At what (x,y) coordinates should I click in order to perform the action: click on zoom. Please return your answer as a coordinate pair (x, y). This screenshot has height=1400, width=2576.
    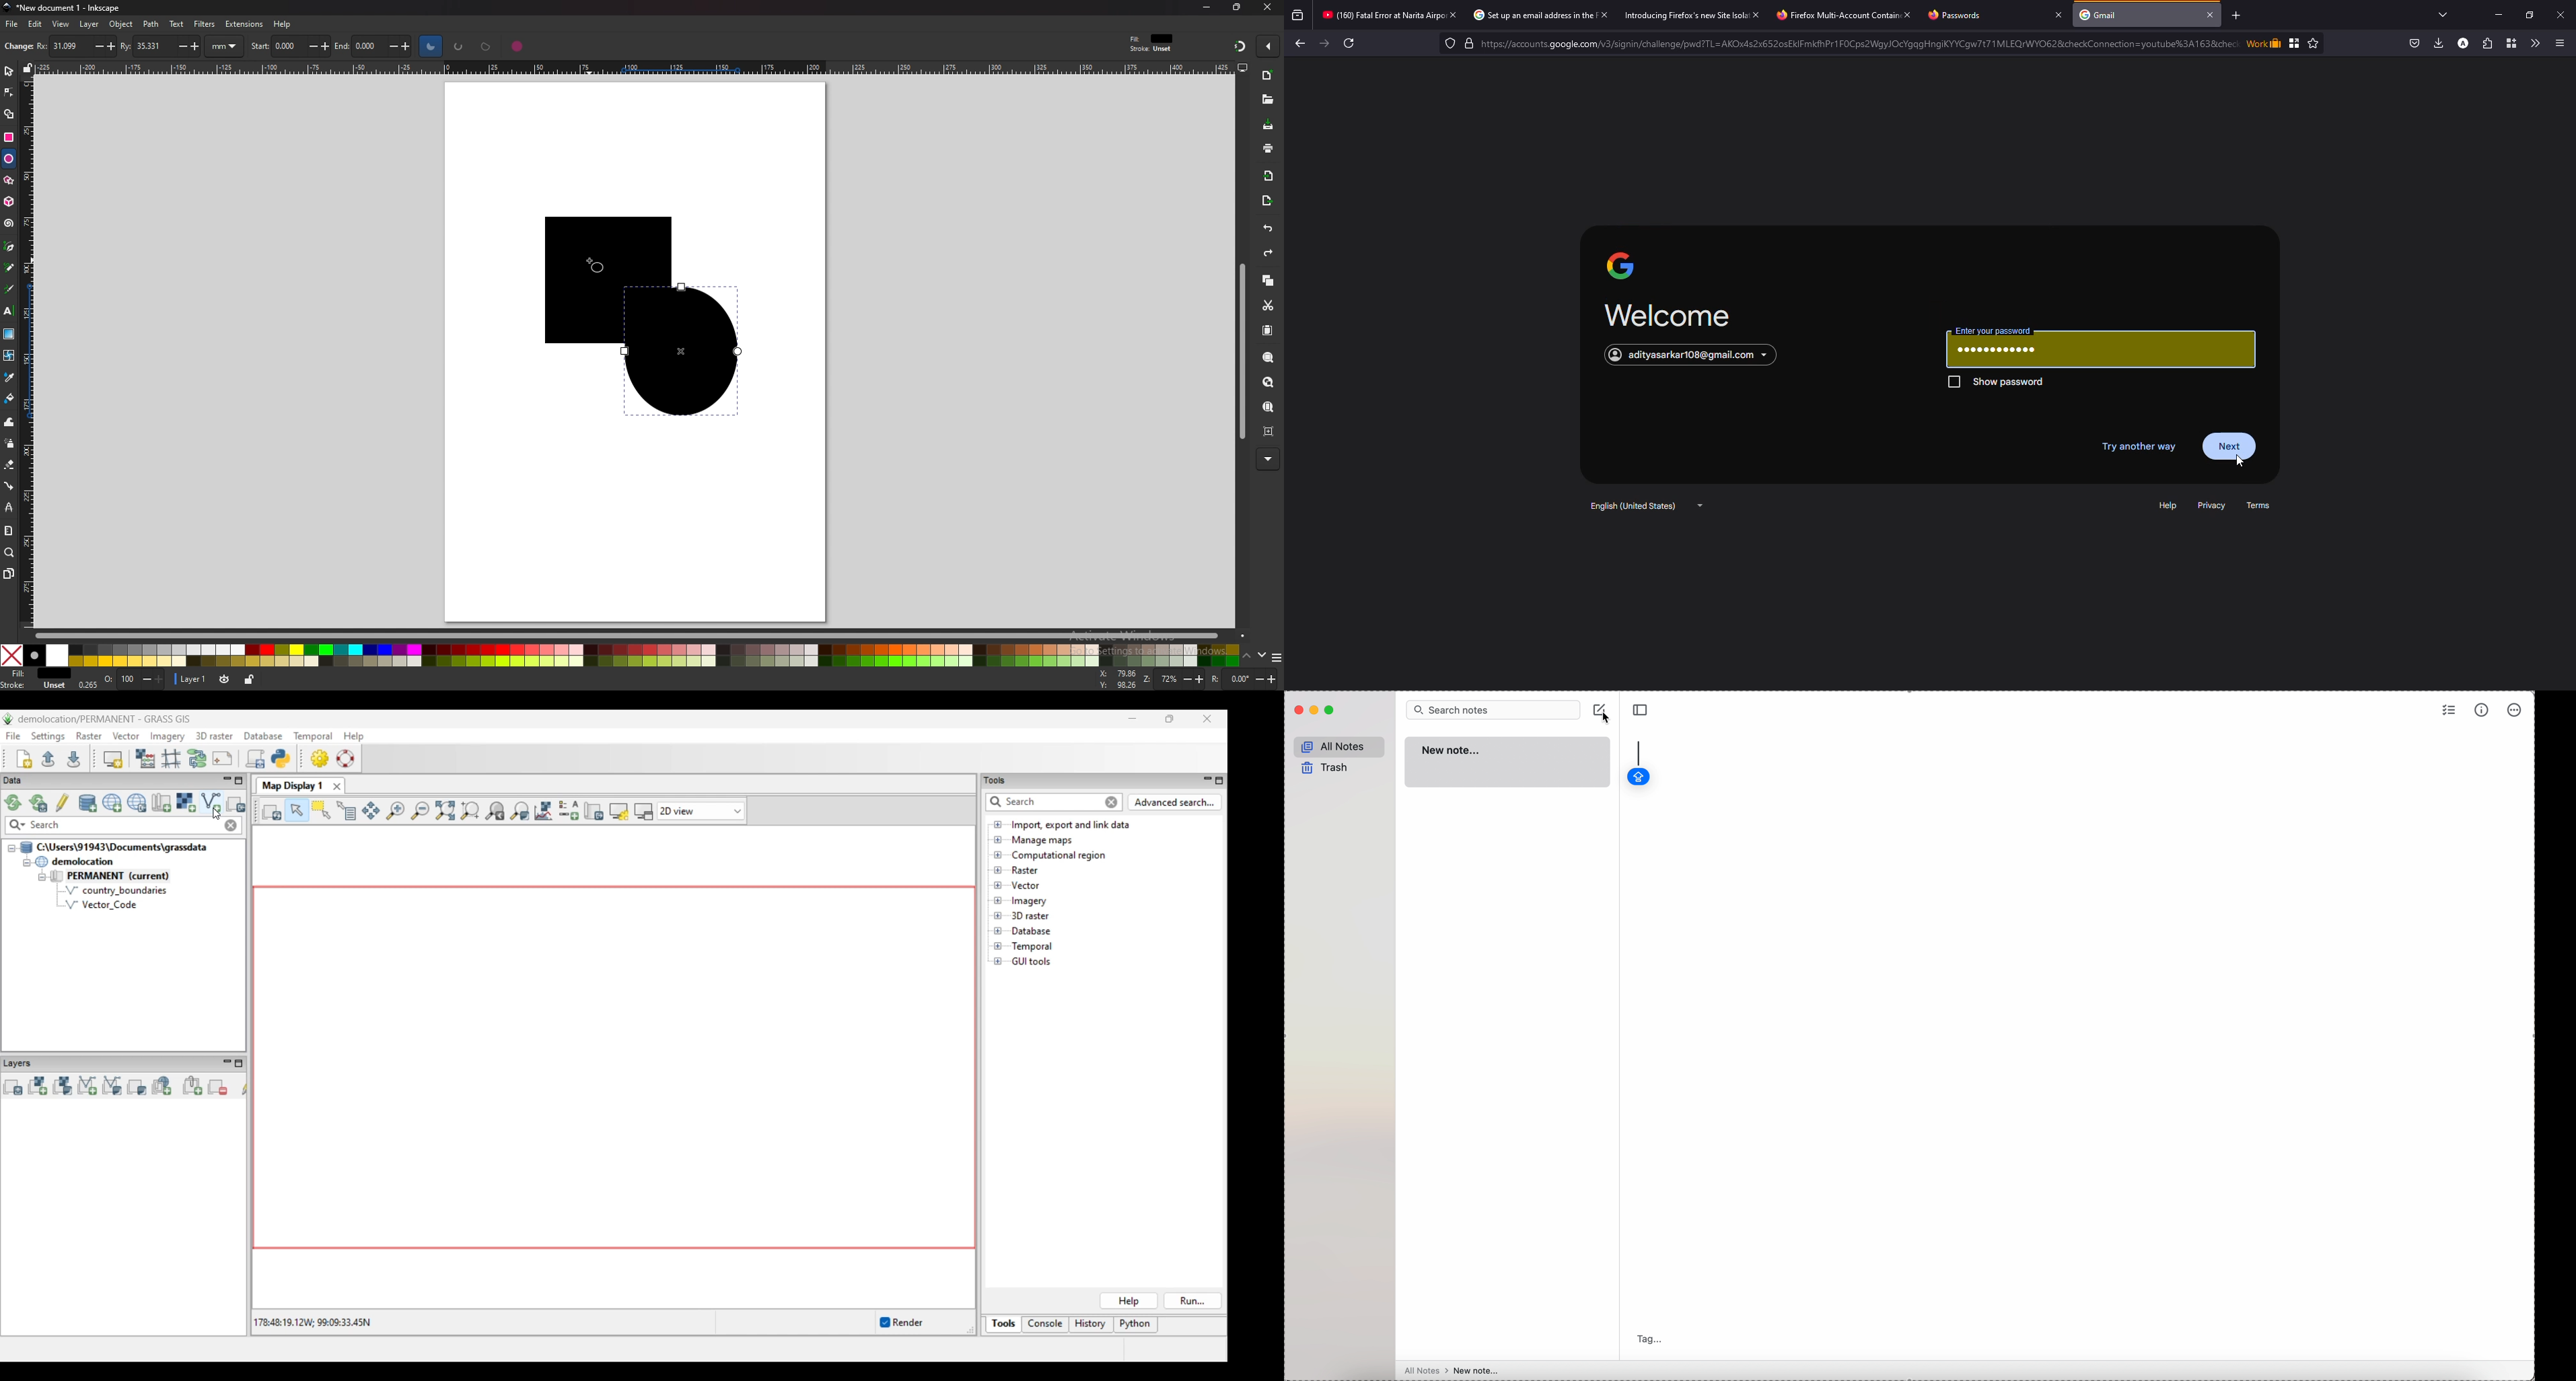
    Looking at the image, I should click on (1173, 680).